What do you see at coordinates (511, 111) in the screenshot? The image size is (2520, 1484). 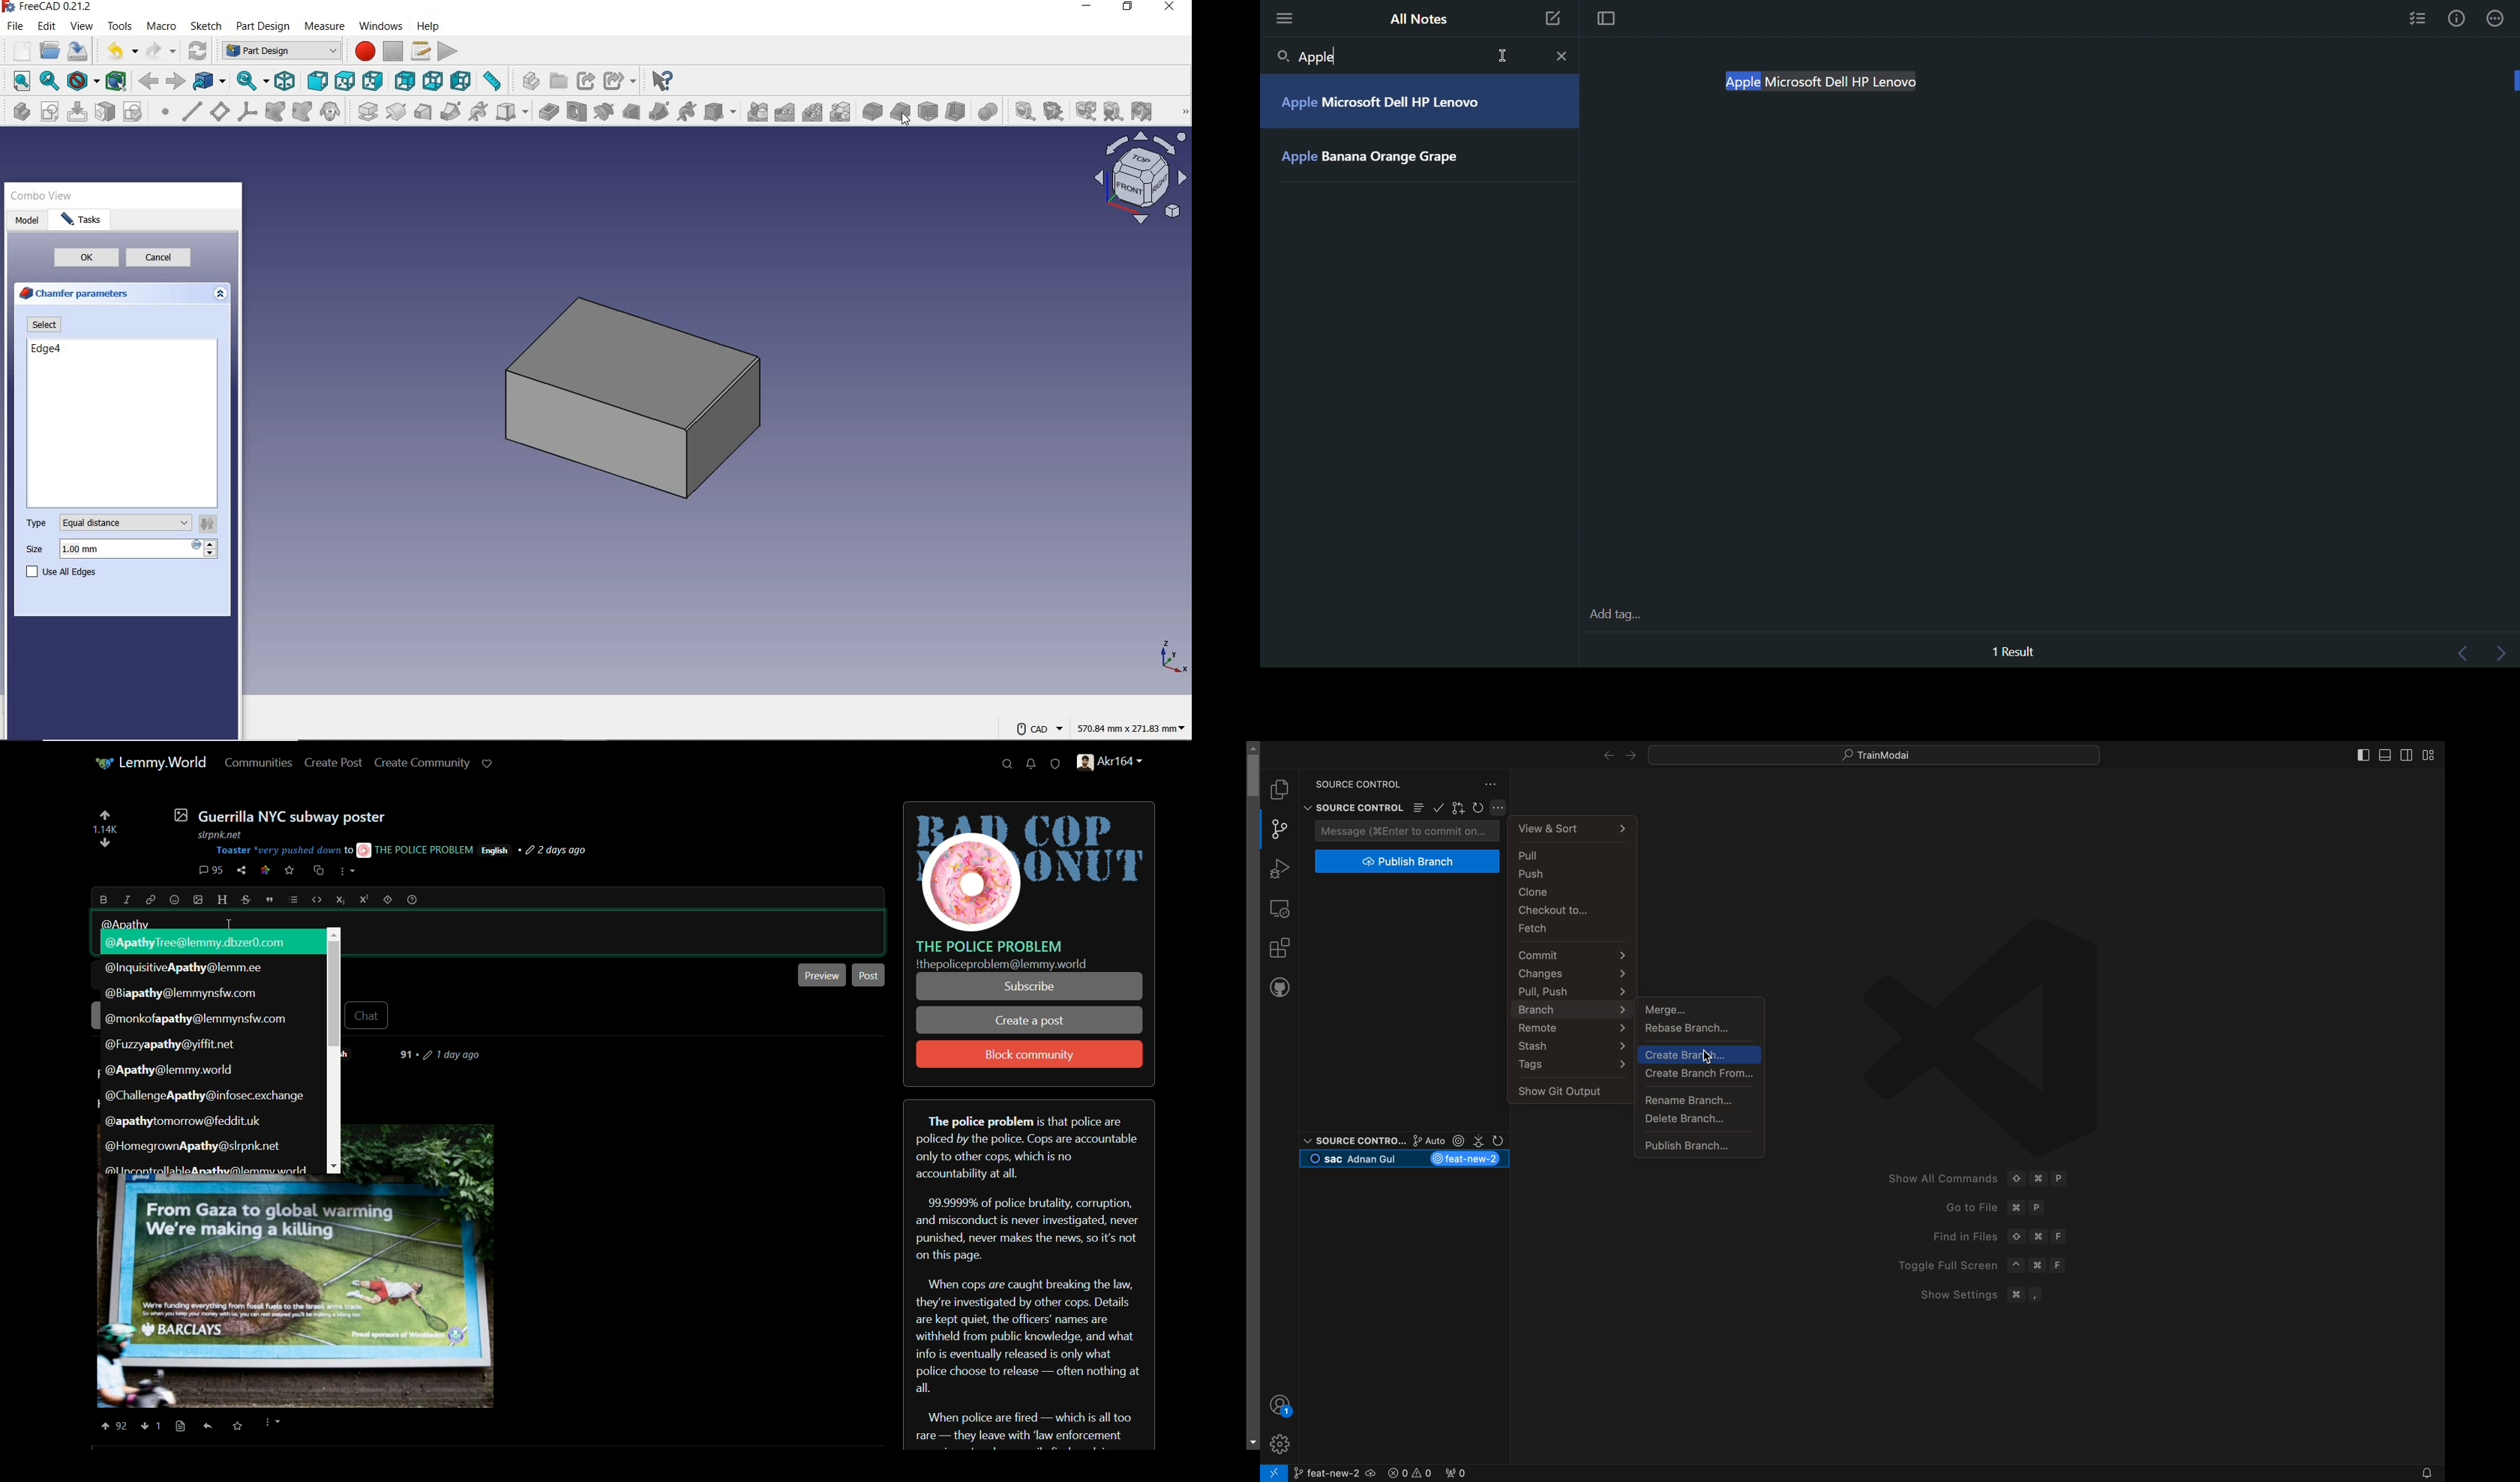 I see `create an additive primitive` at bounding box center [511, 111].